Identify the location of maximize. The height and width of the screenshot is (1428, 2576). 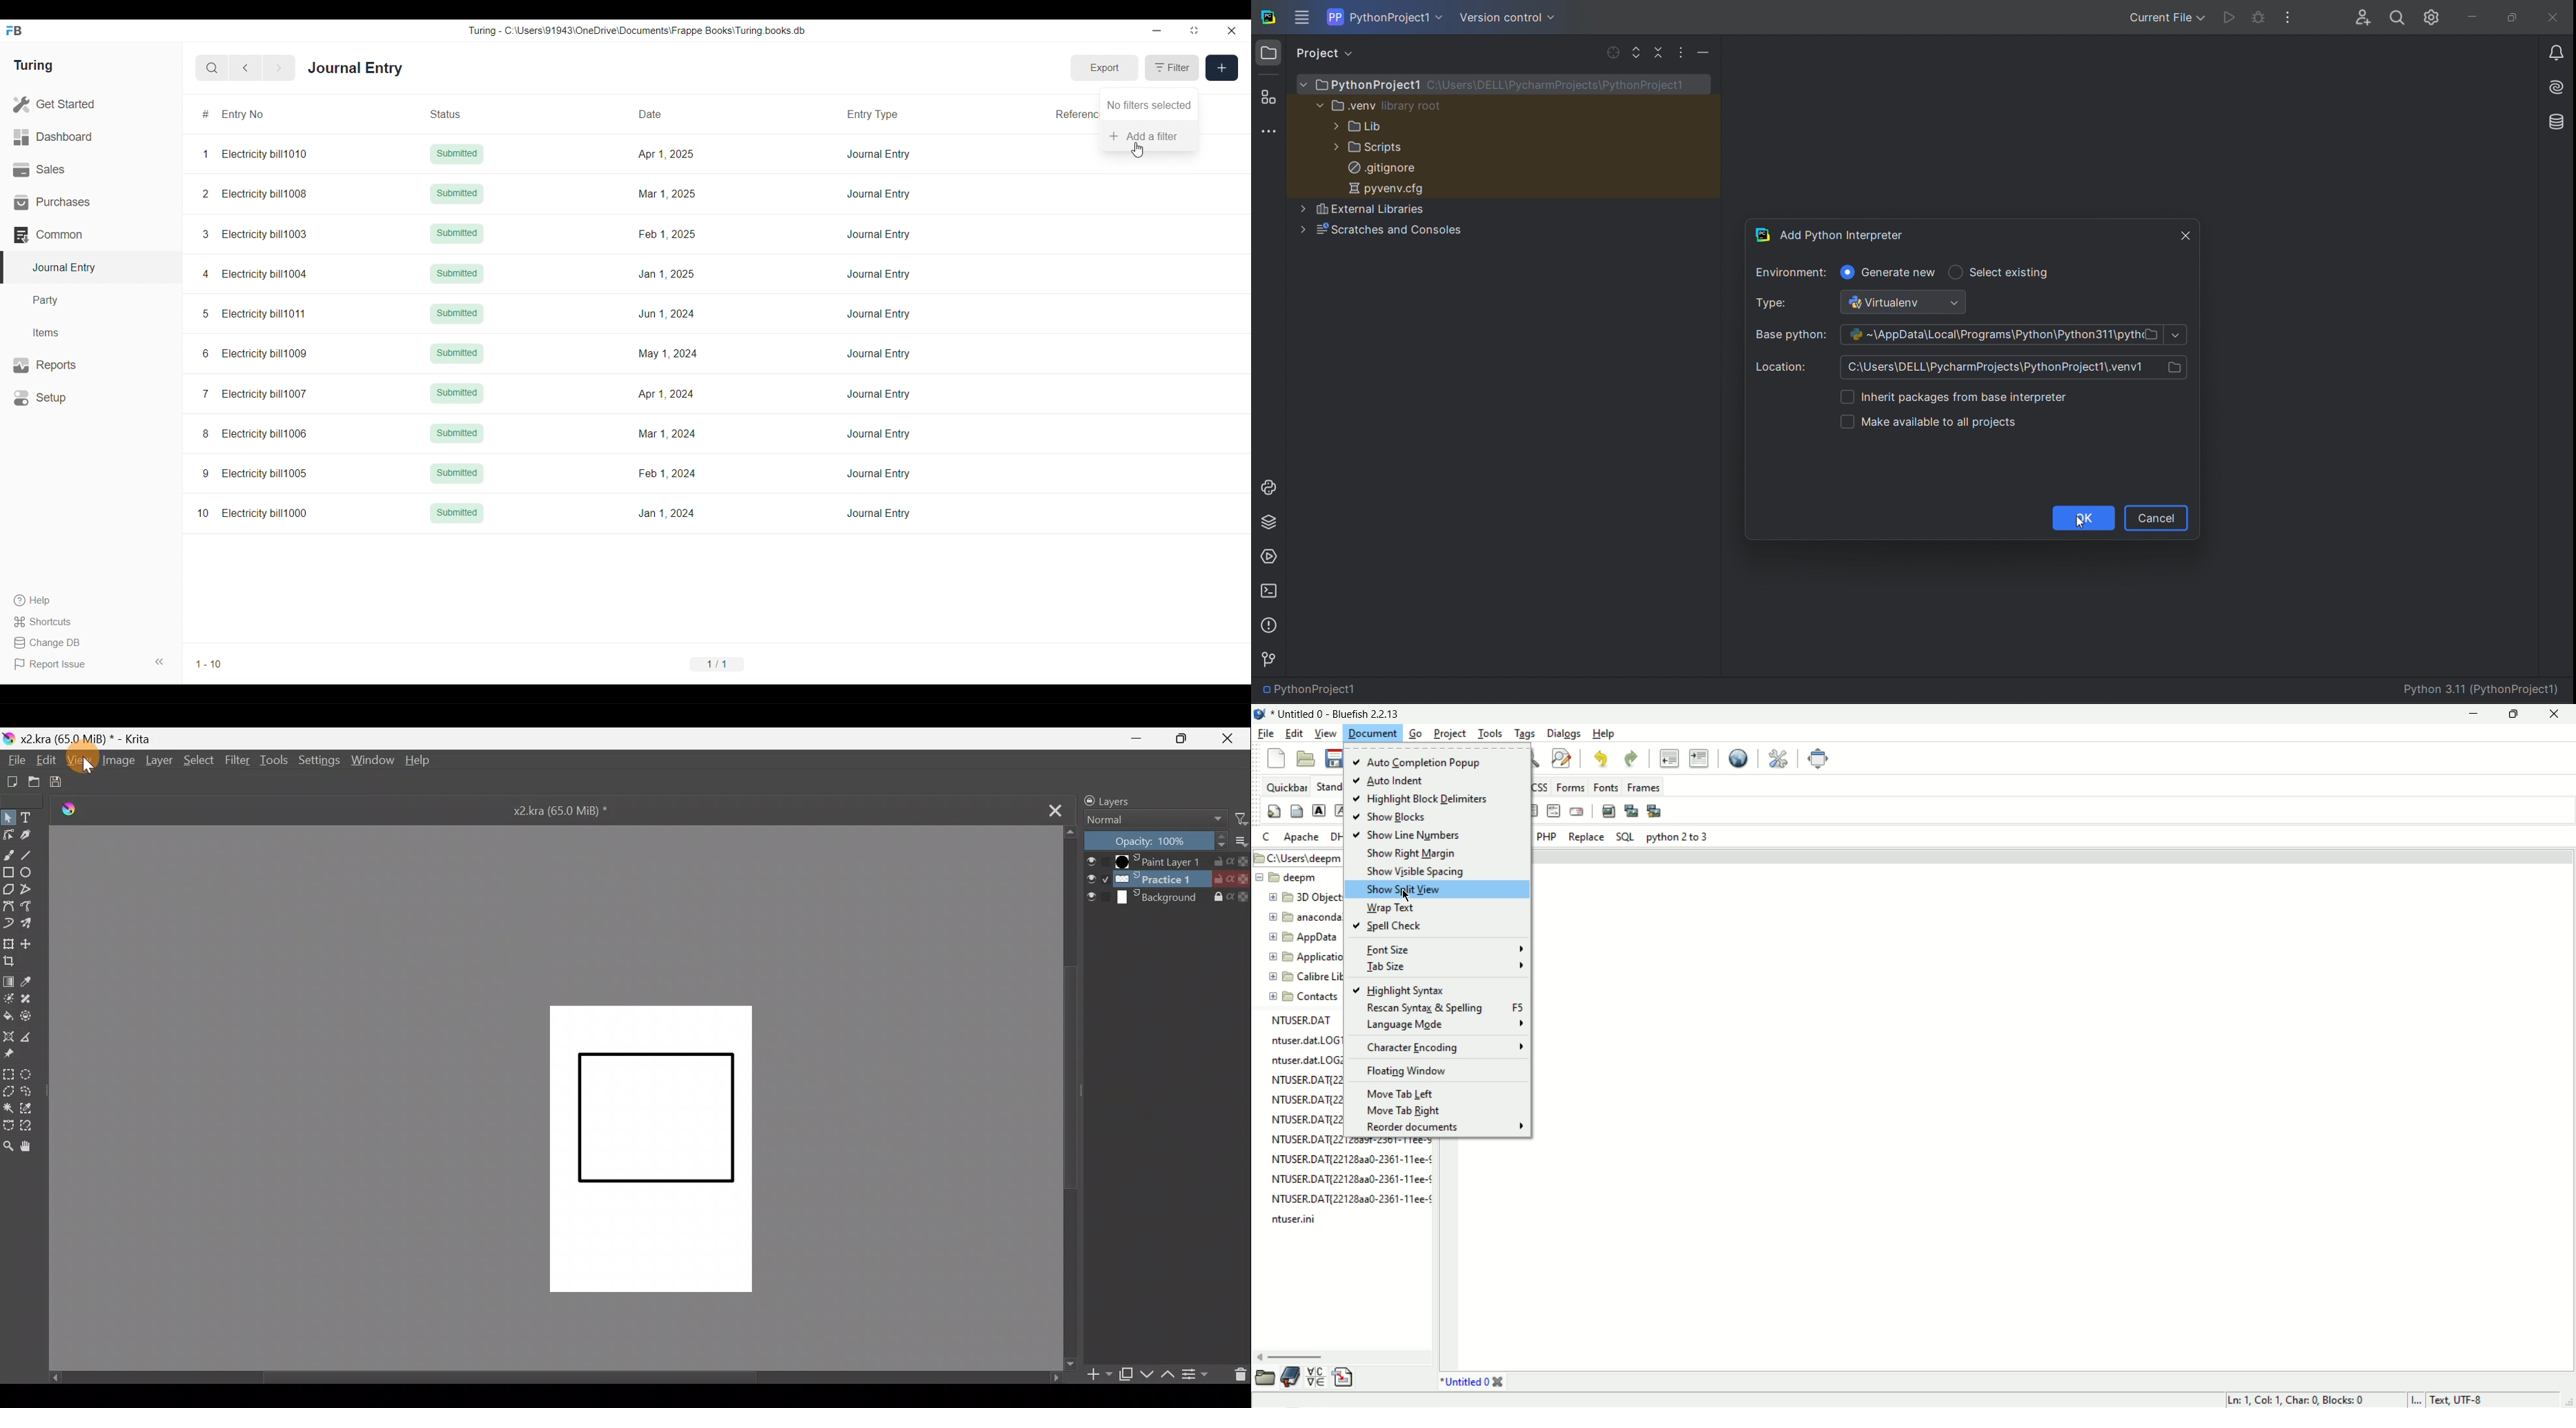
(2510, 17).